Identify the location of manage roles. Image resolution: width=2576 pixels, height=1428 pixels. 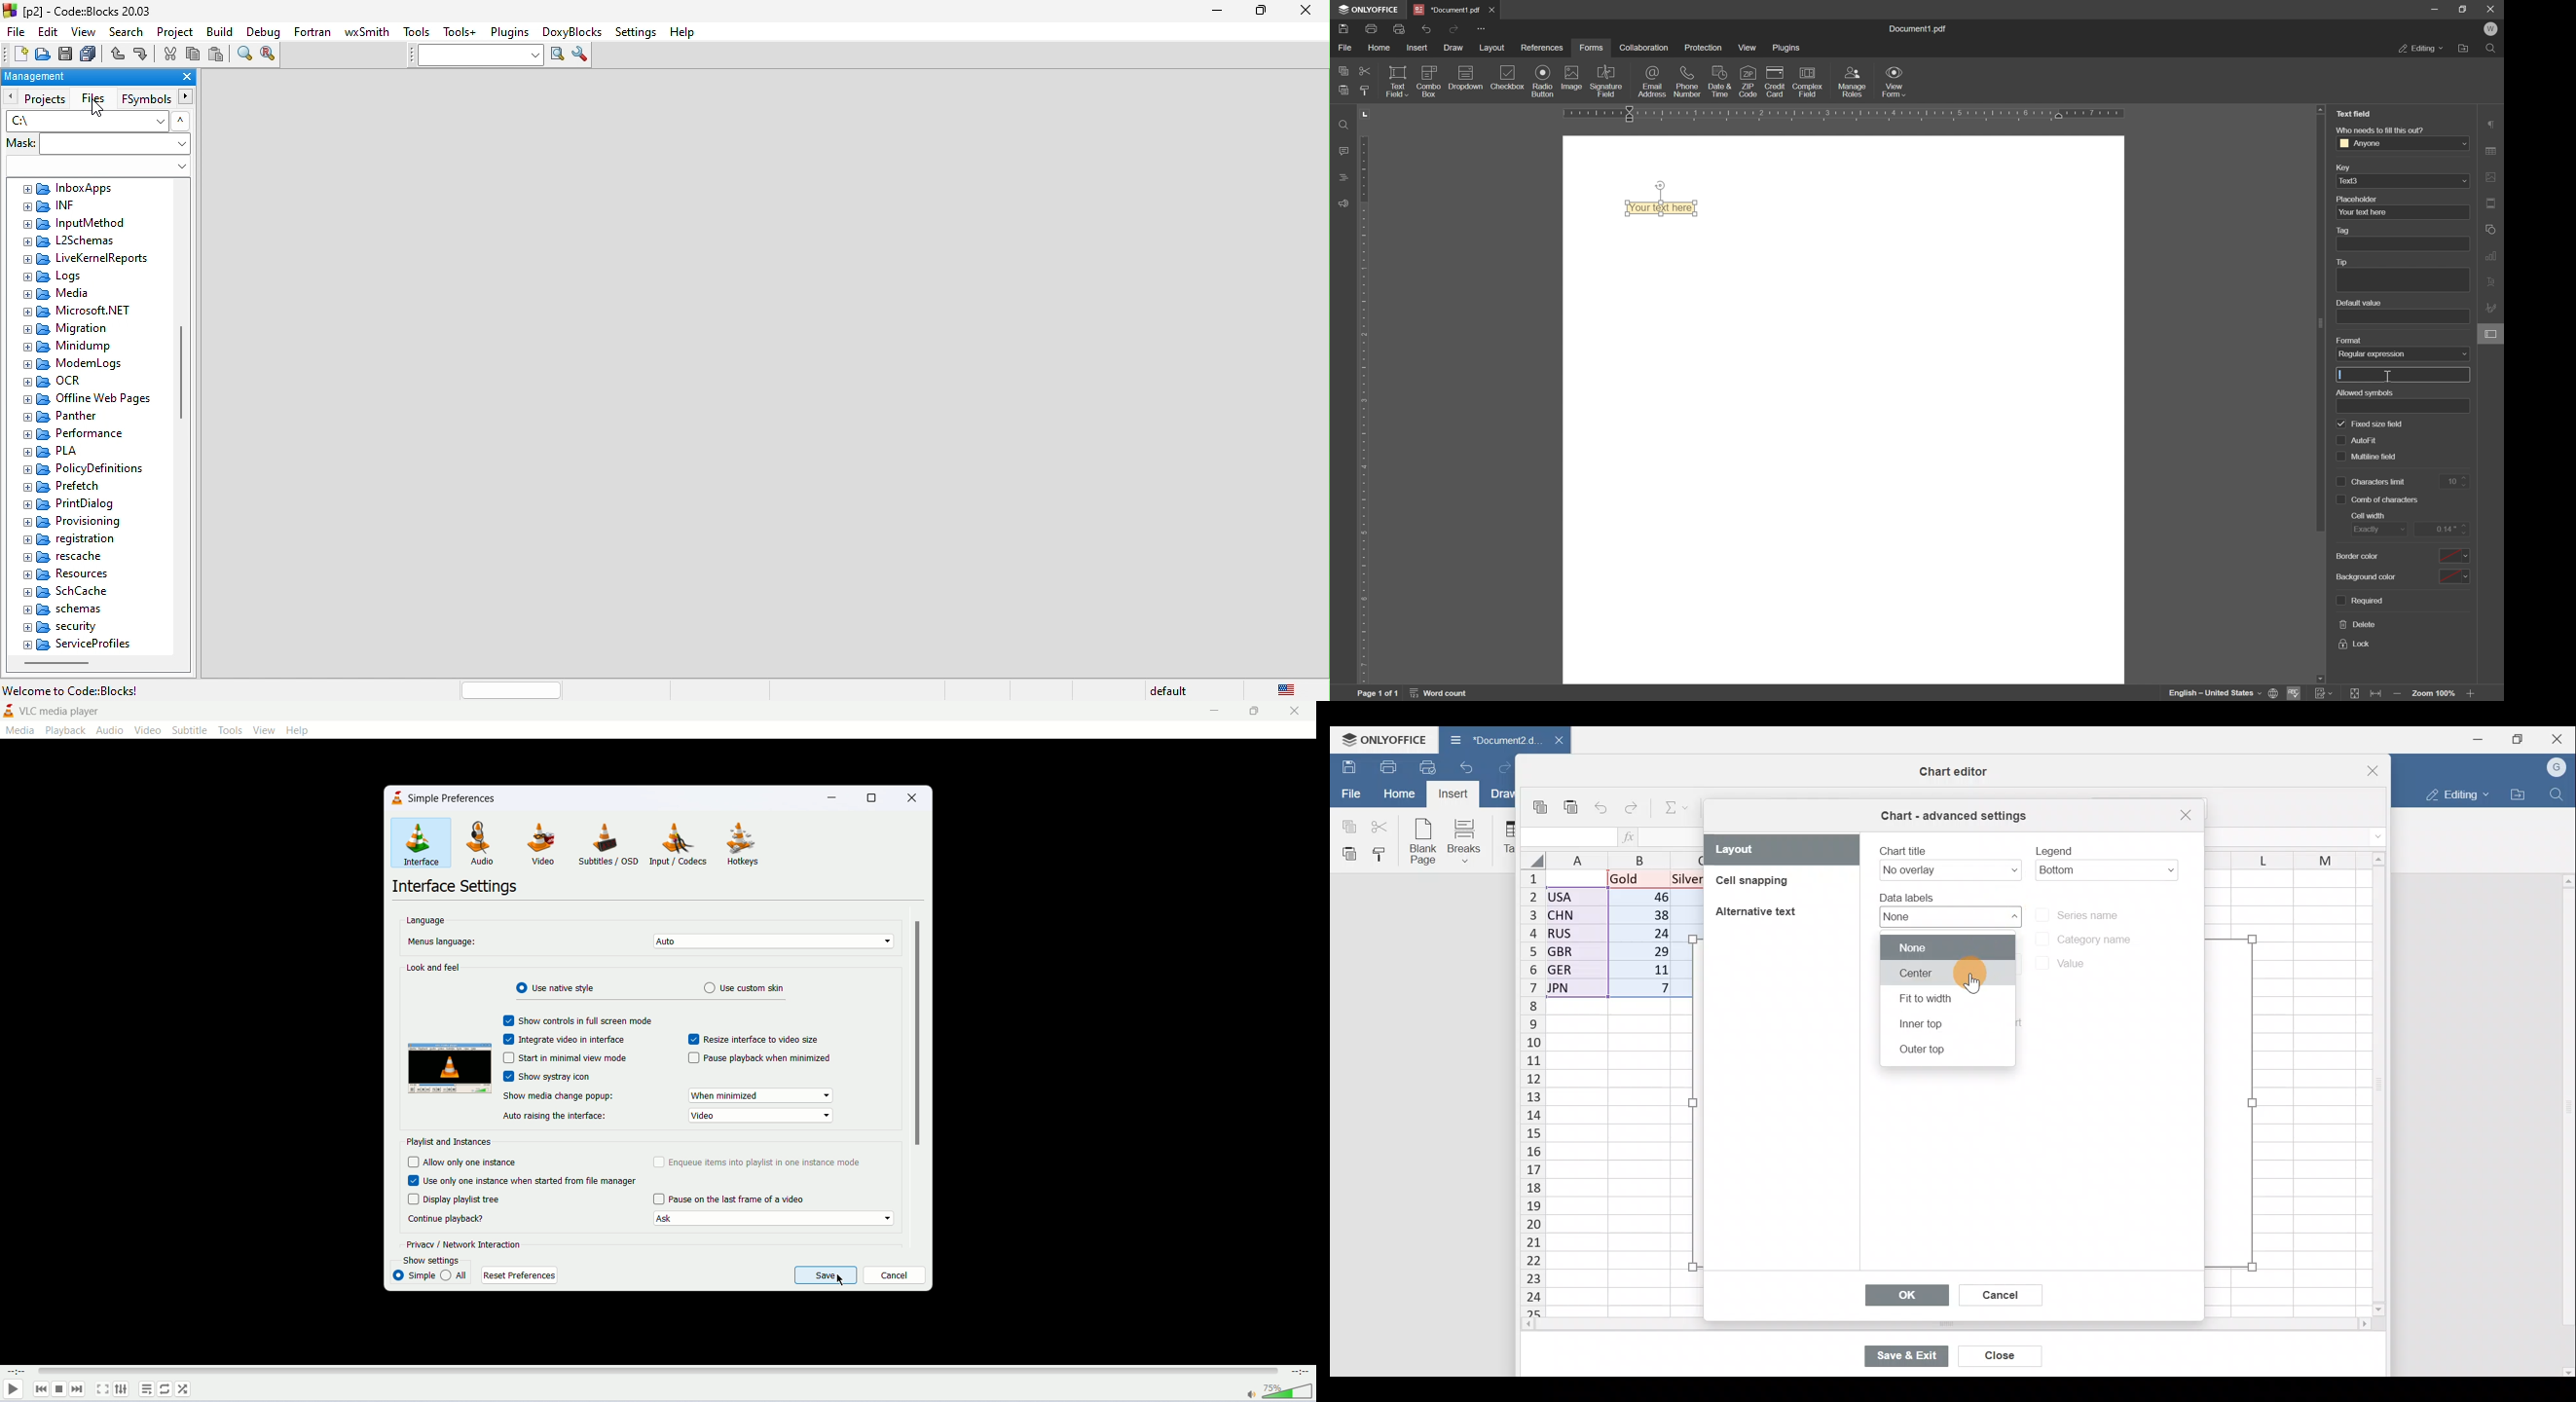
(1854, 81).